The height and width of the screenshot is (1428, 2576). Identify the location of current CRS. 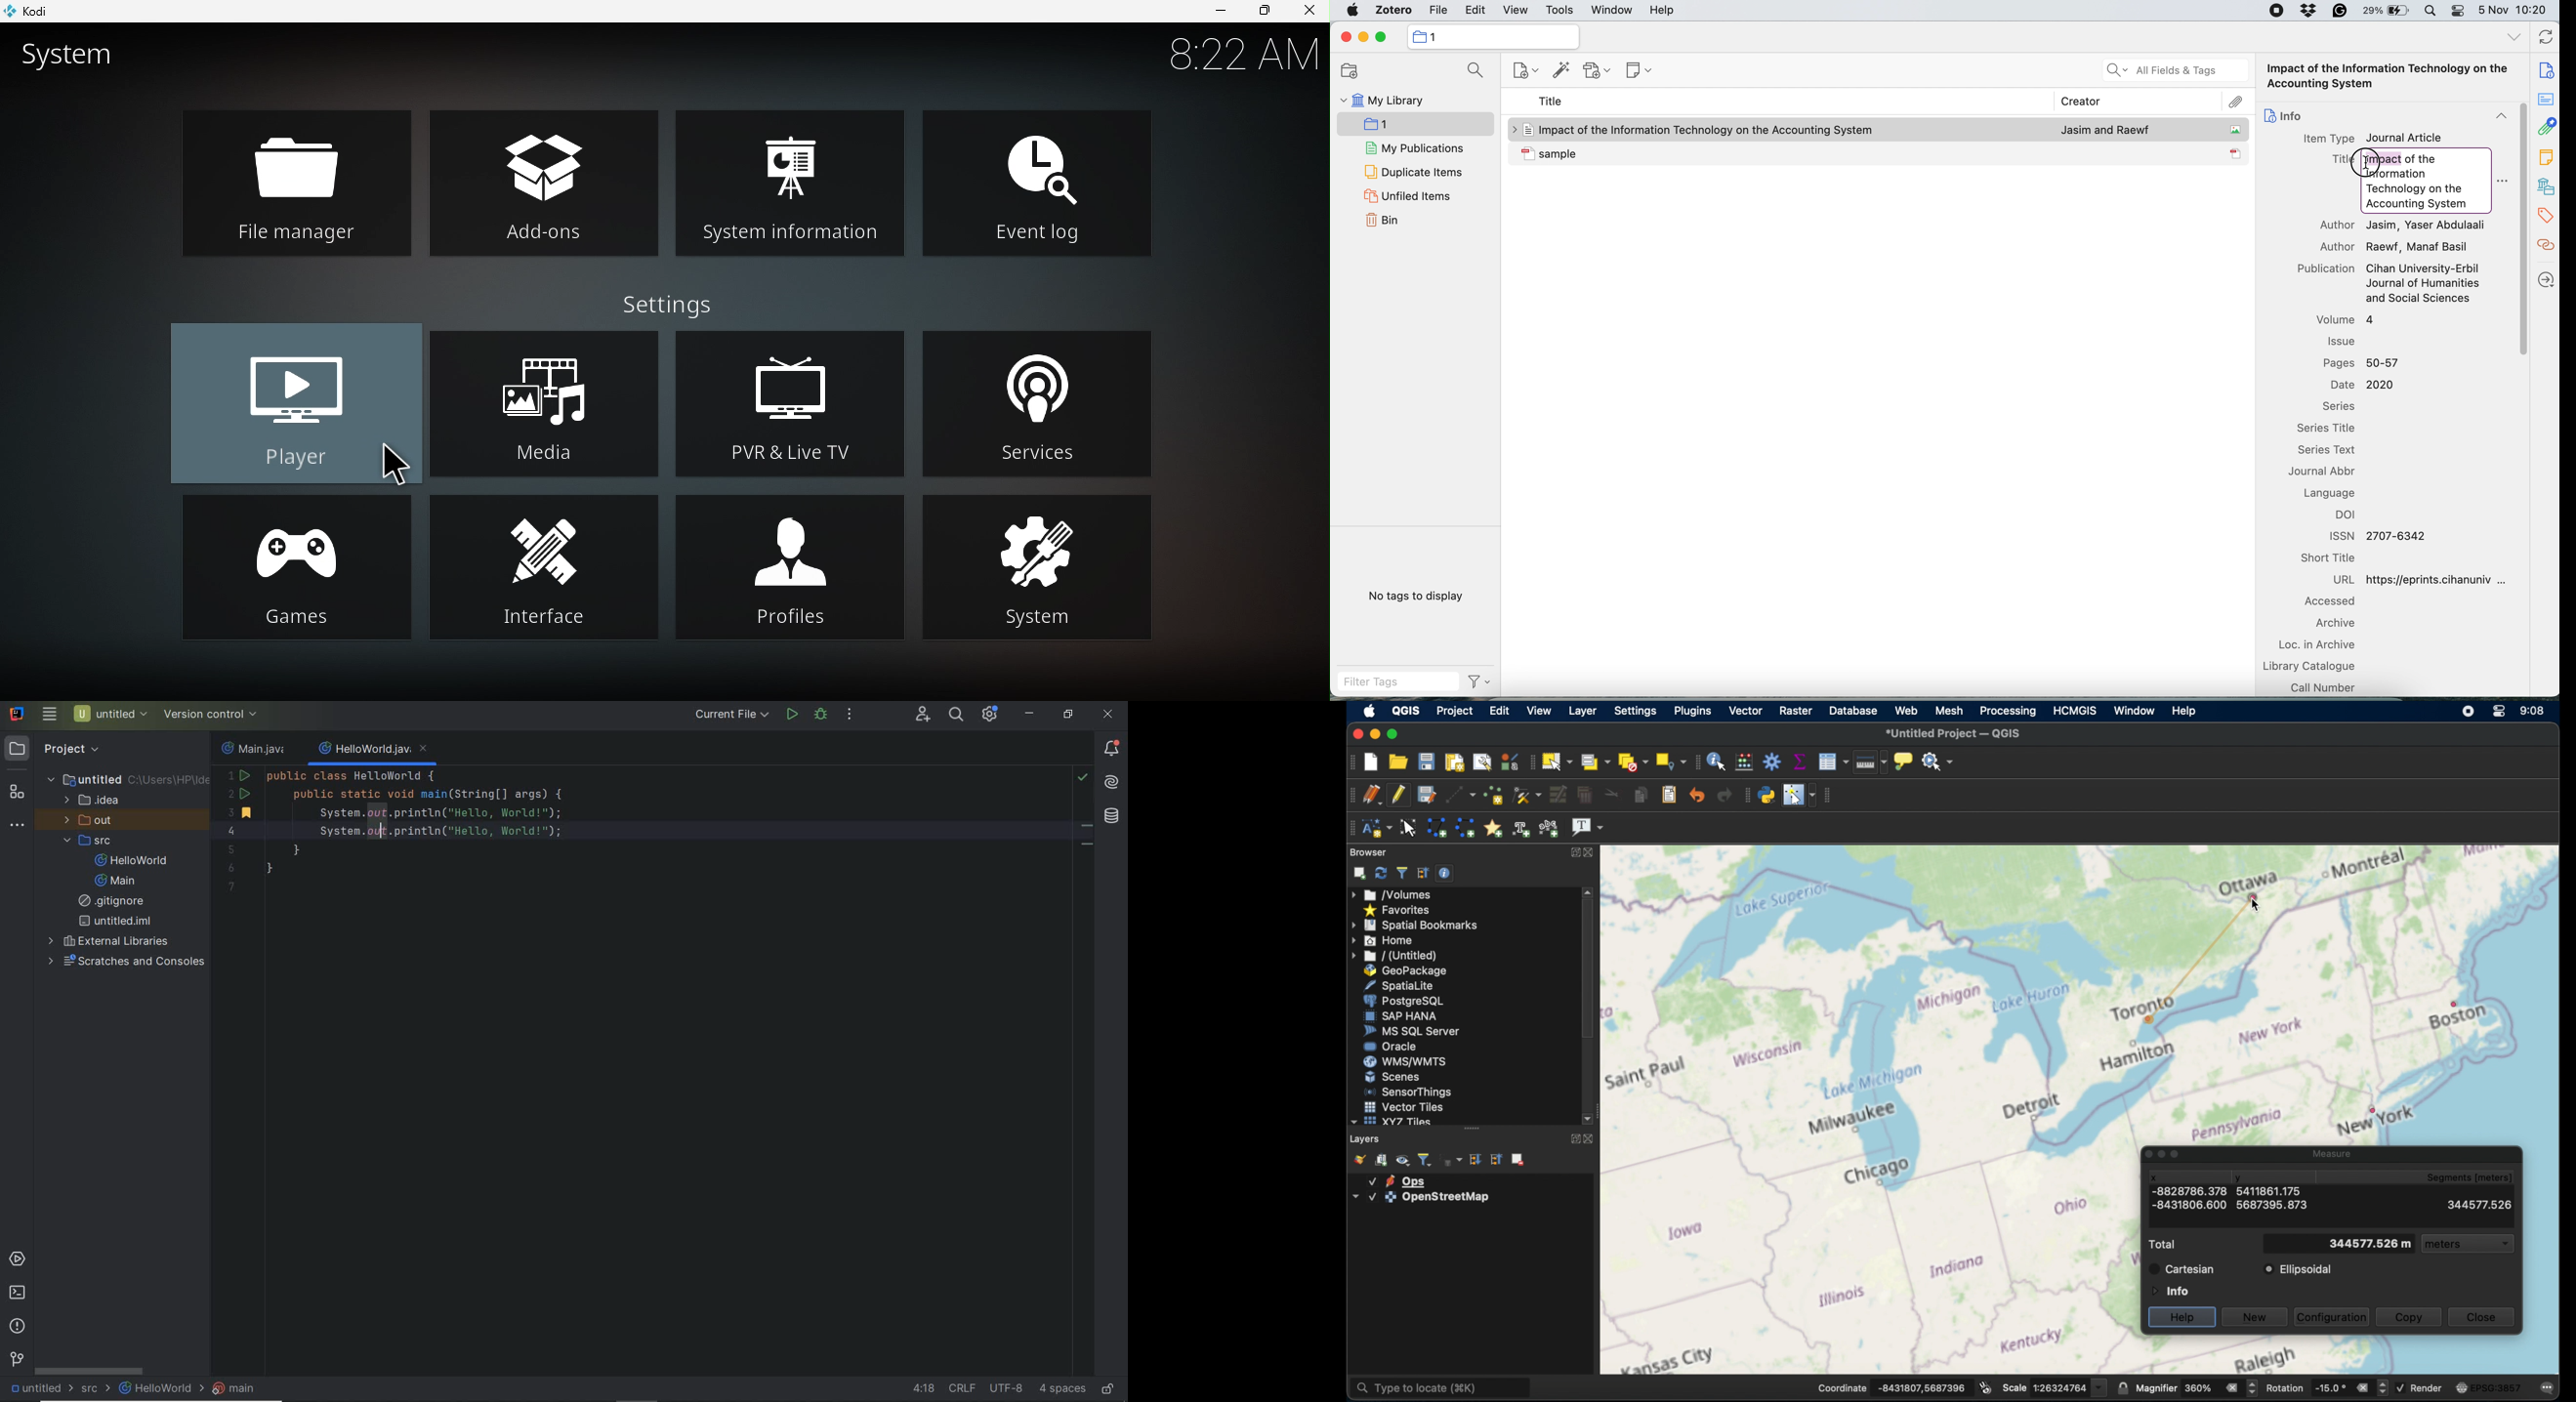
(2489, 1386).